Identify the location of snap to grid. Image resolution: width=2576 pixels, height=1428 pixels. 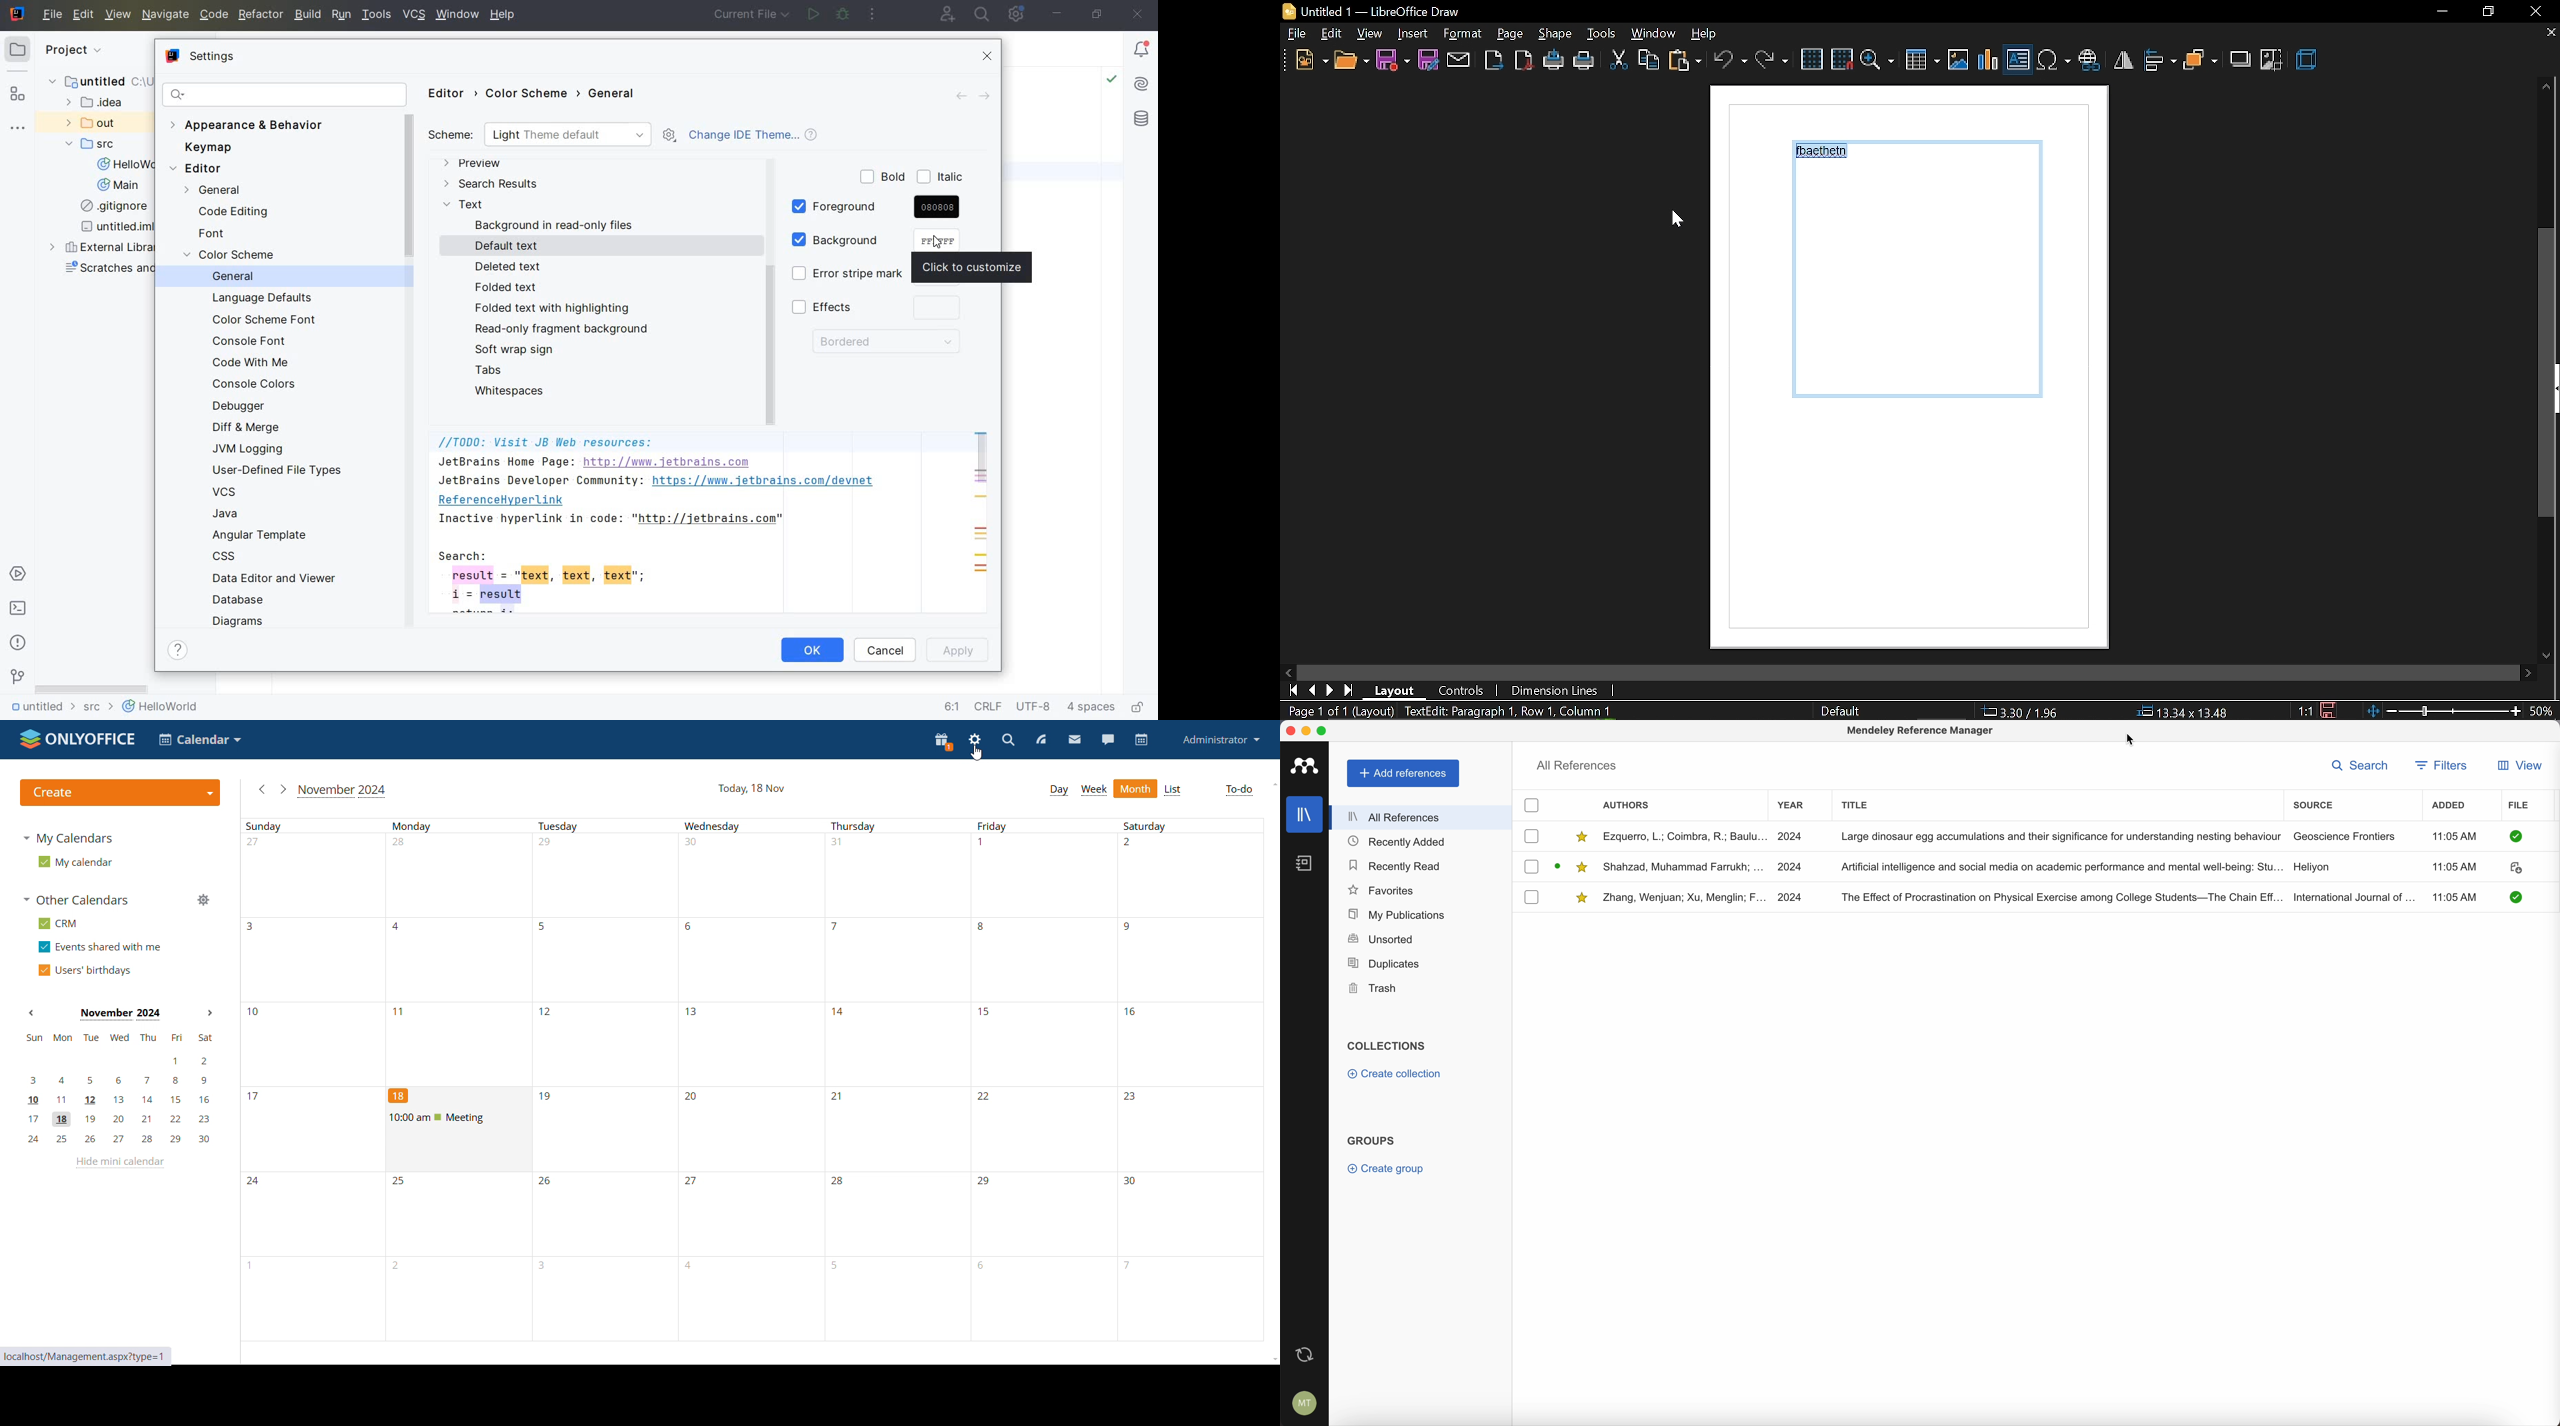
(1842, 58).